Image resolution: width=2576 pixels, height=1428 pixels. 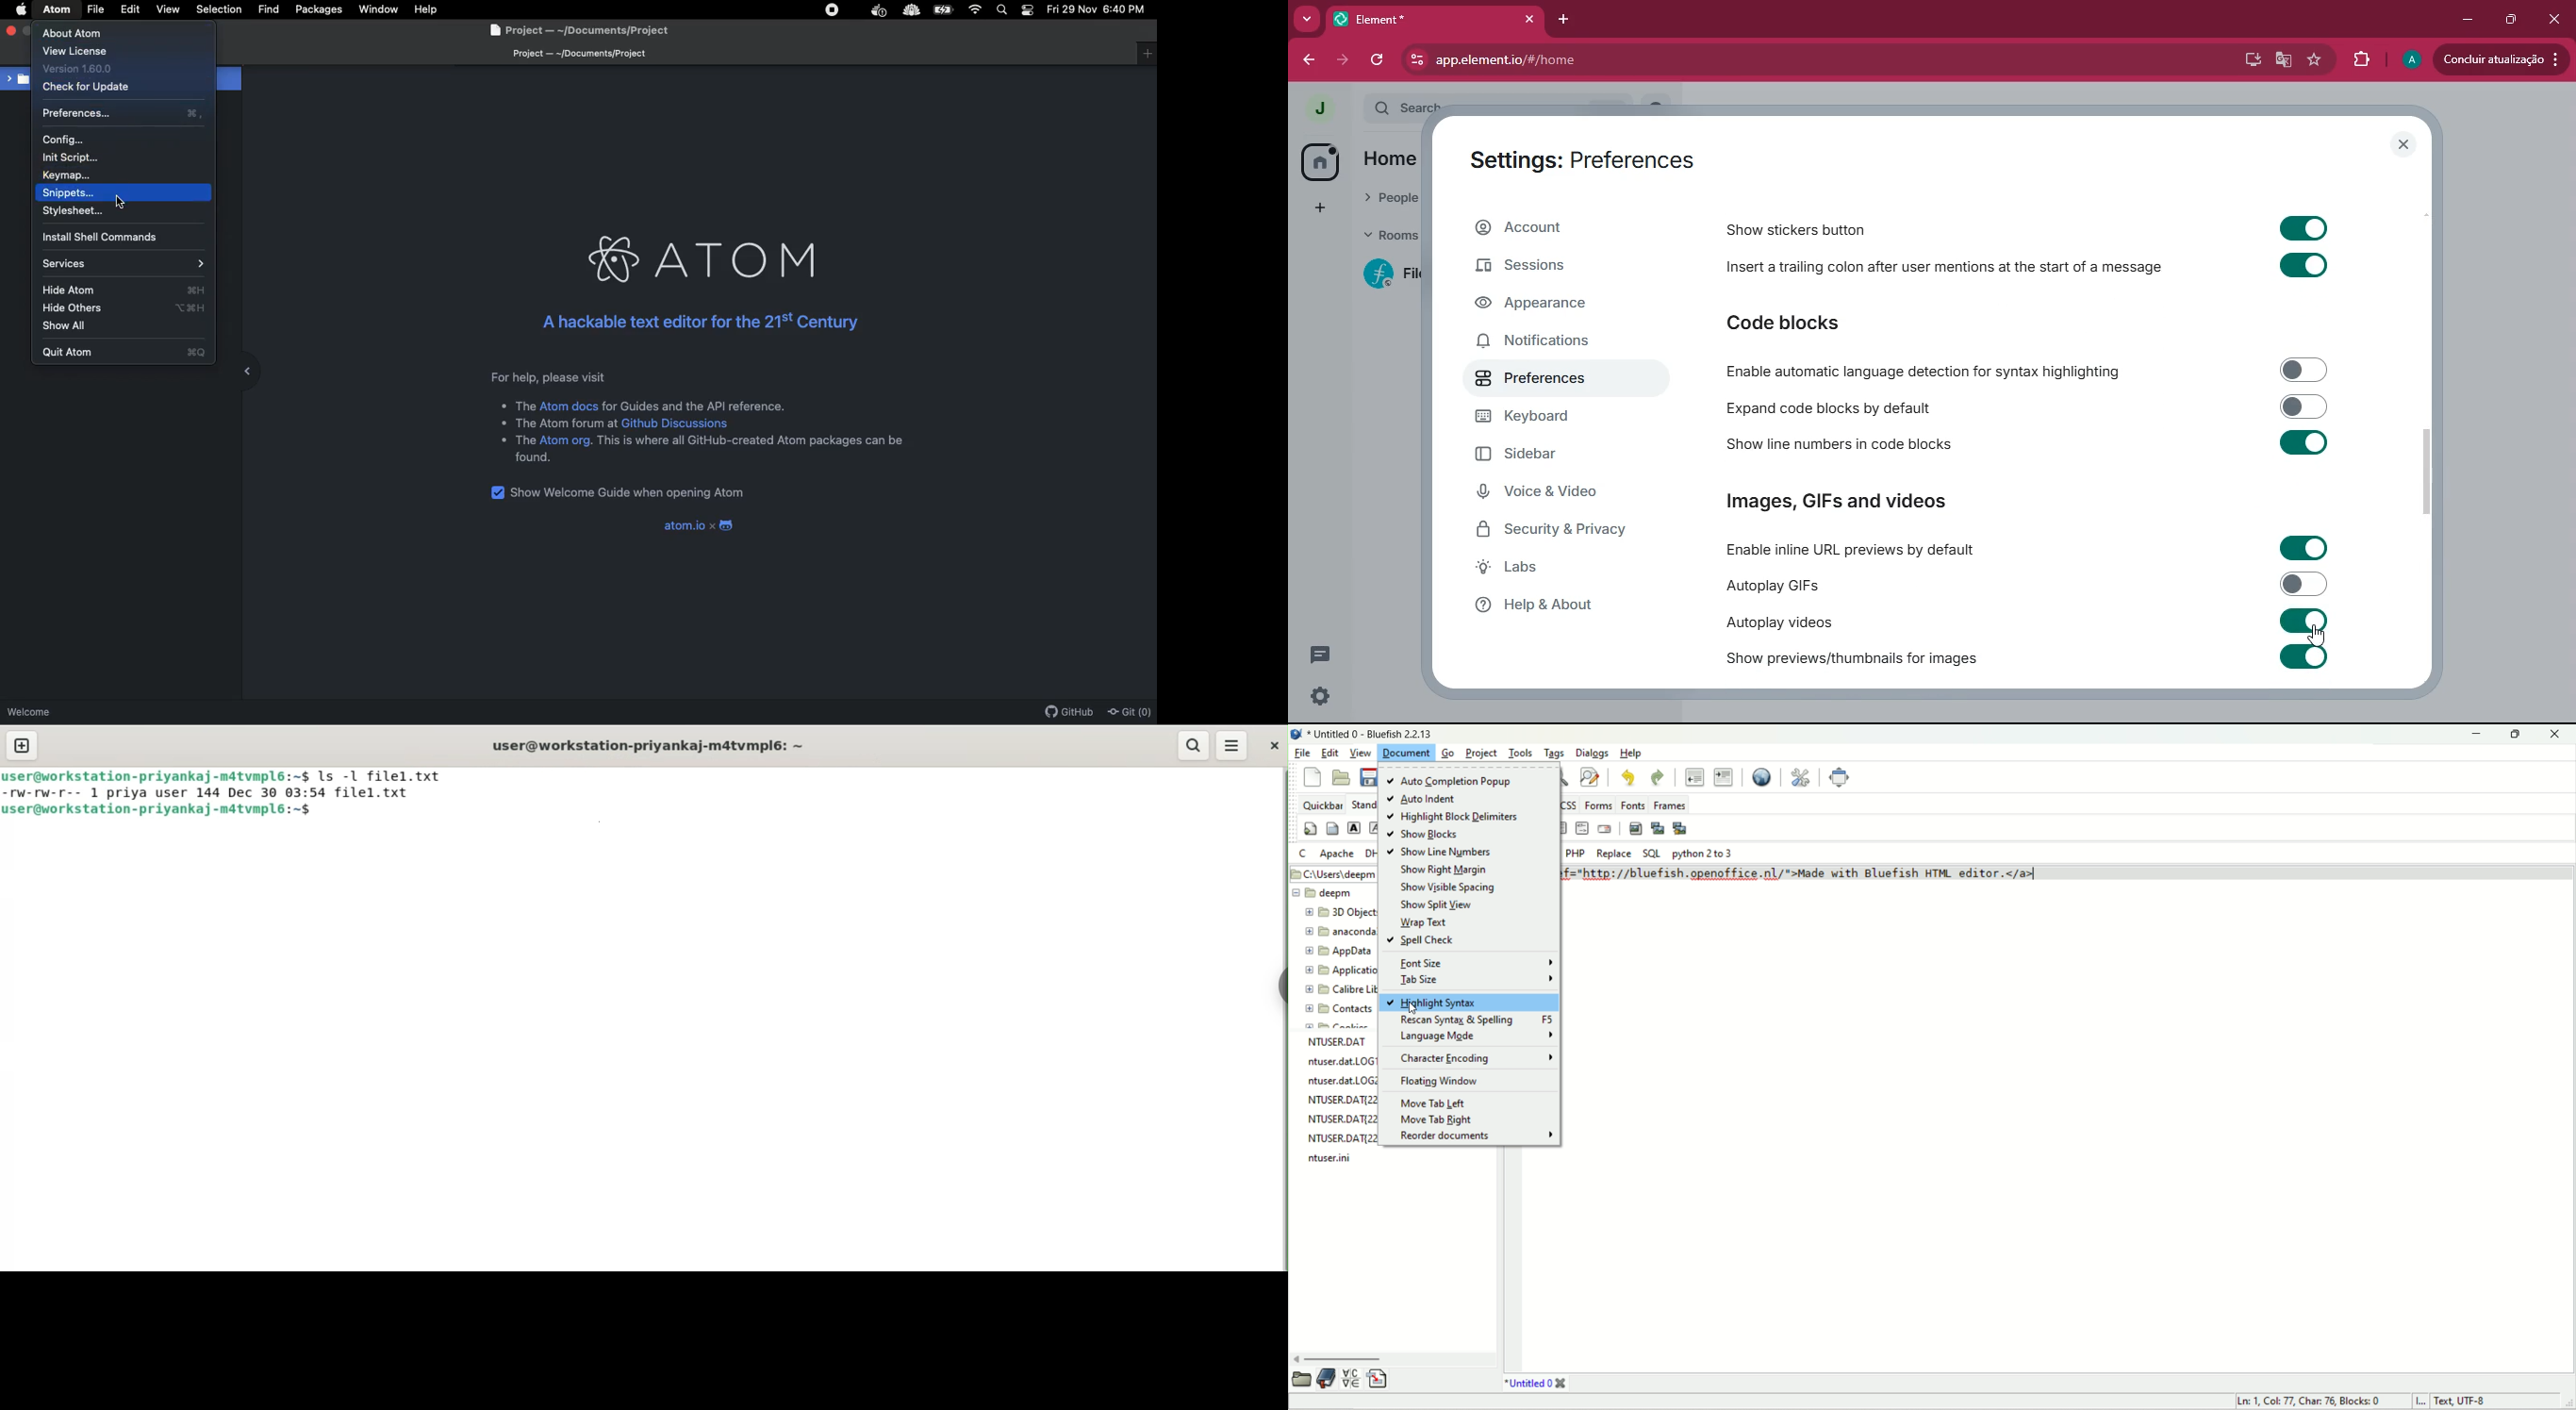 I want to click on move tab right, so click(x=1433, y=1120).